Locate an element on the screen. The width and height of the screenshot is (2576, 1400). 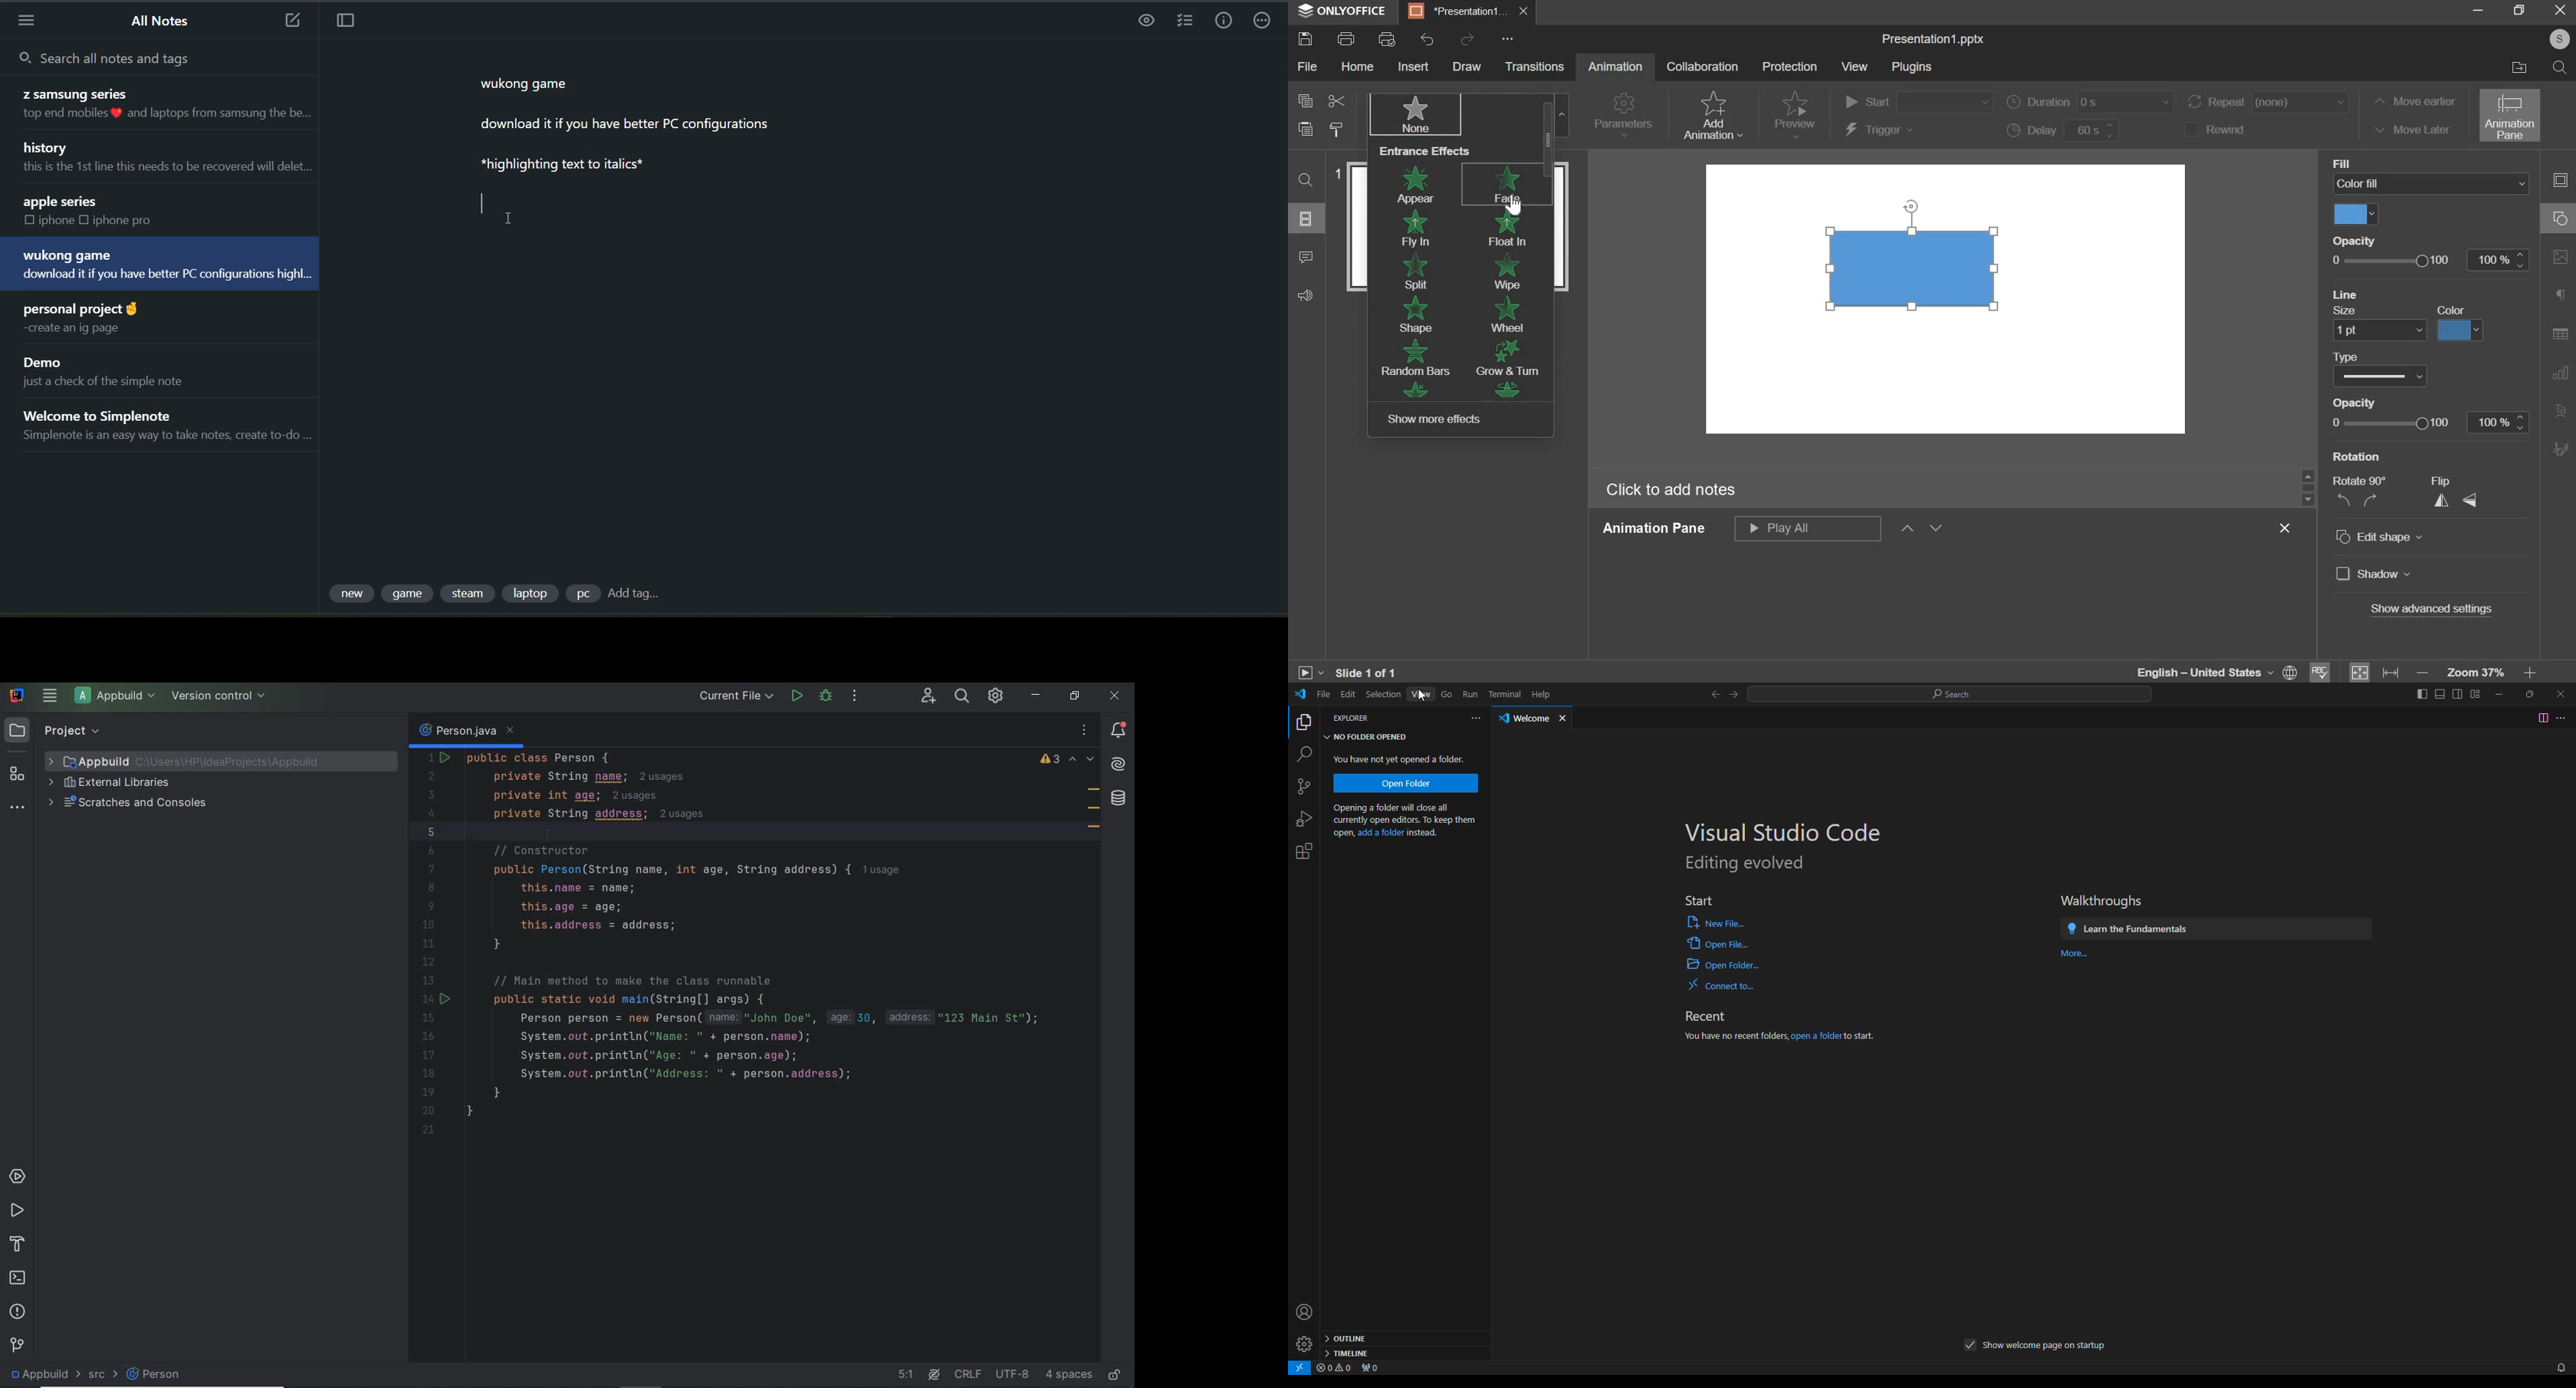
Insert Audio/Video is located at coordinates (2562, 411).